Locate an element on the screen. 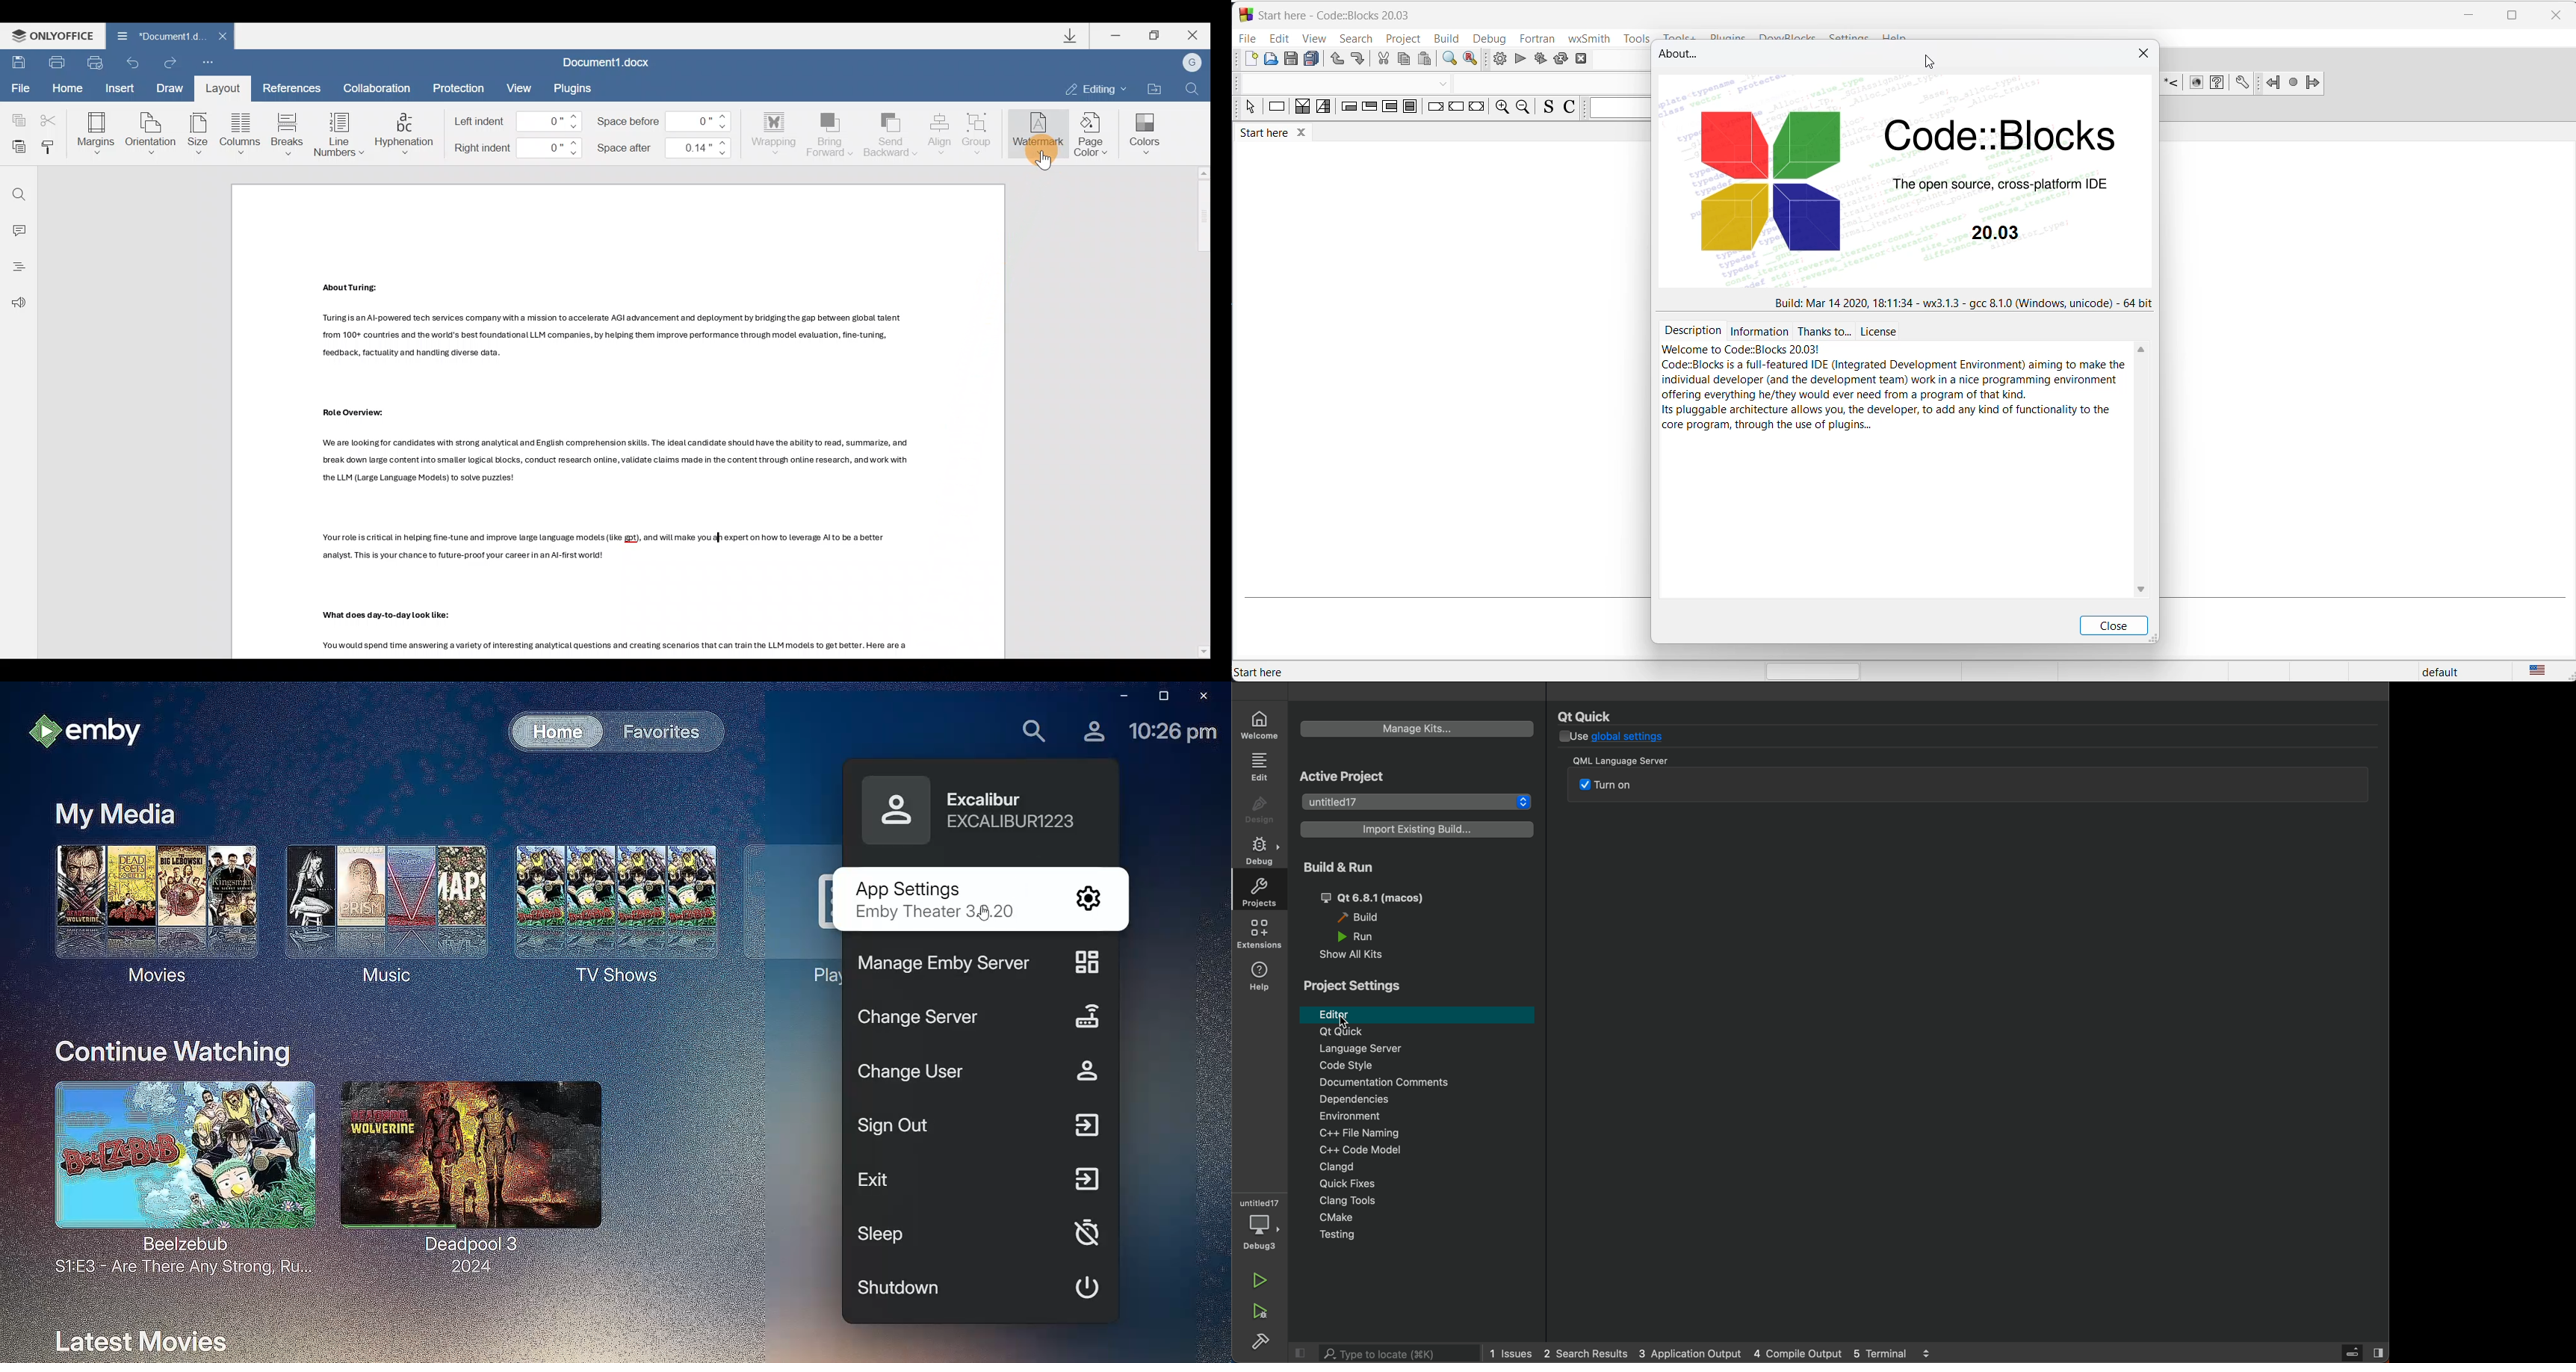 The width and height of the screenshot is (2576, 1372).  is located at coordinates (614, 461).